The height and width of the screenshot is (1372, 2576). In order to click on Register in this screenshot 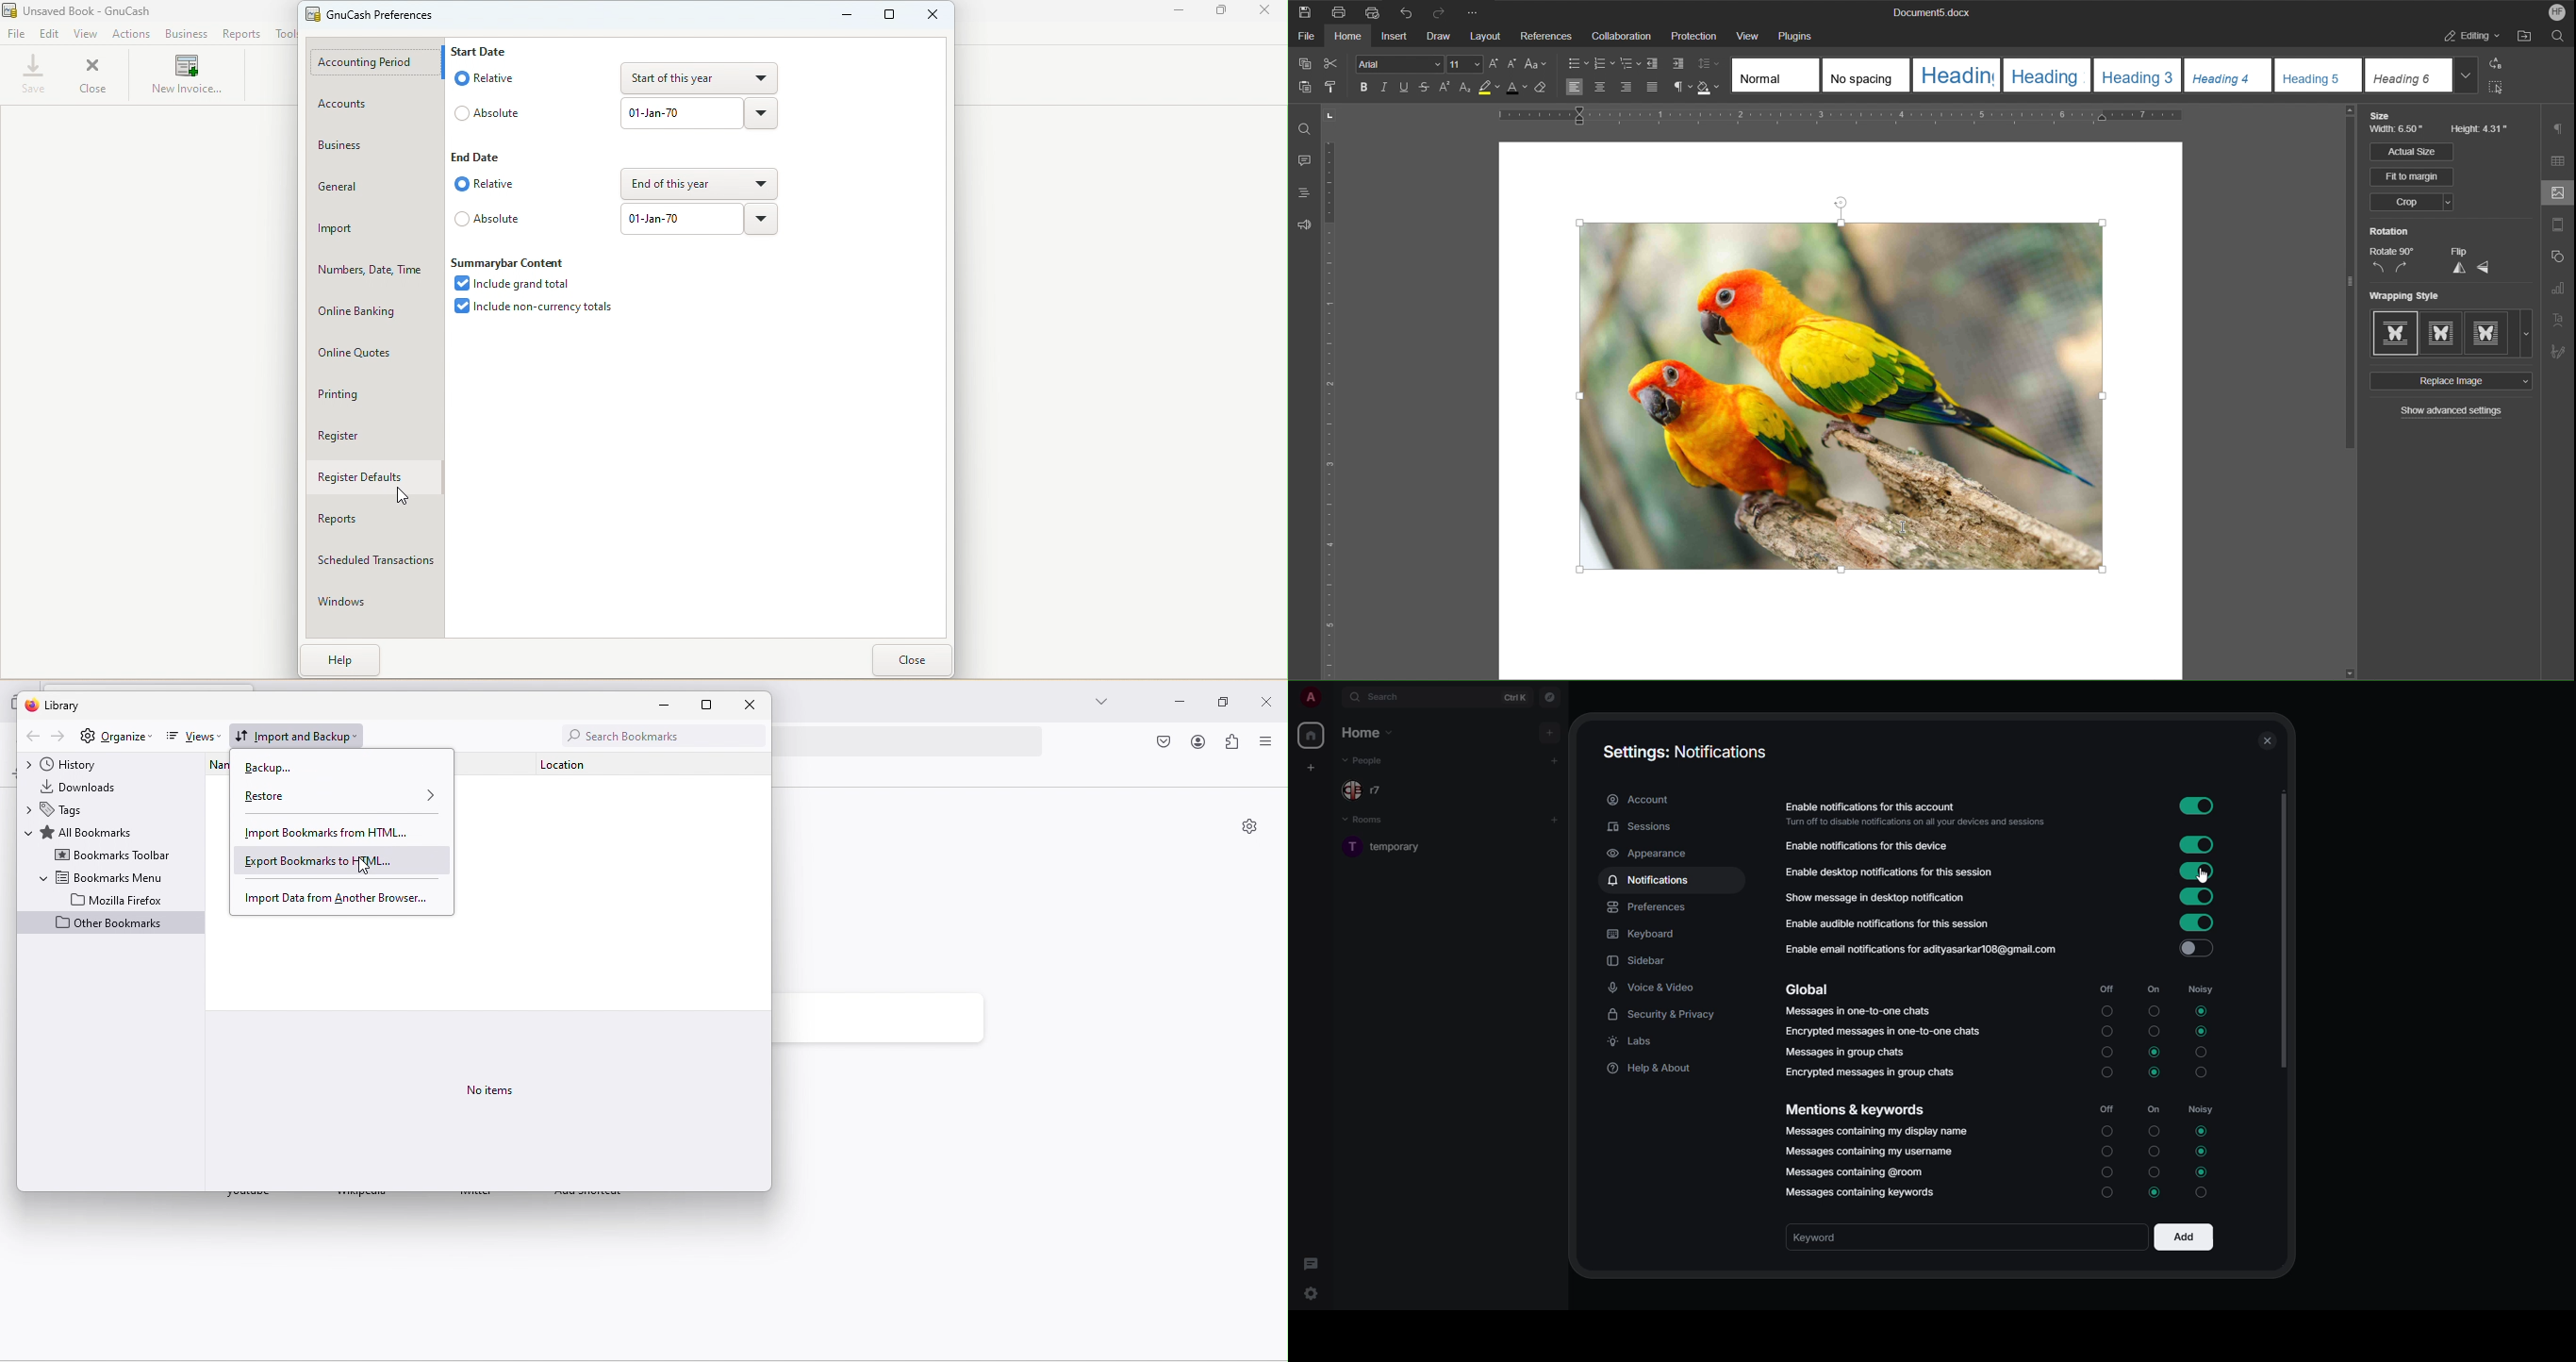, I will do `click(372, 434)`.